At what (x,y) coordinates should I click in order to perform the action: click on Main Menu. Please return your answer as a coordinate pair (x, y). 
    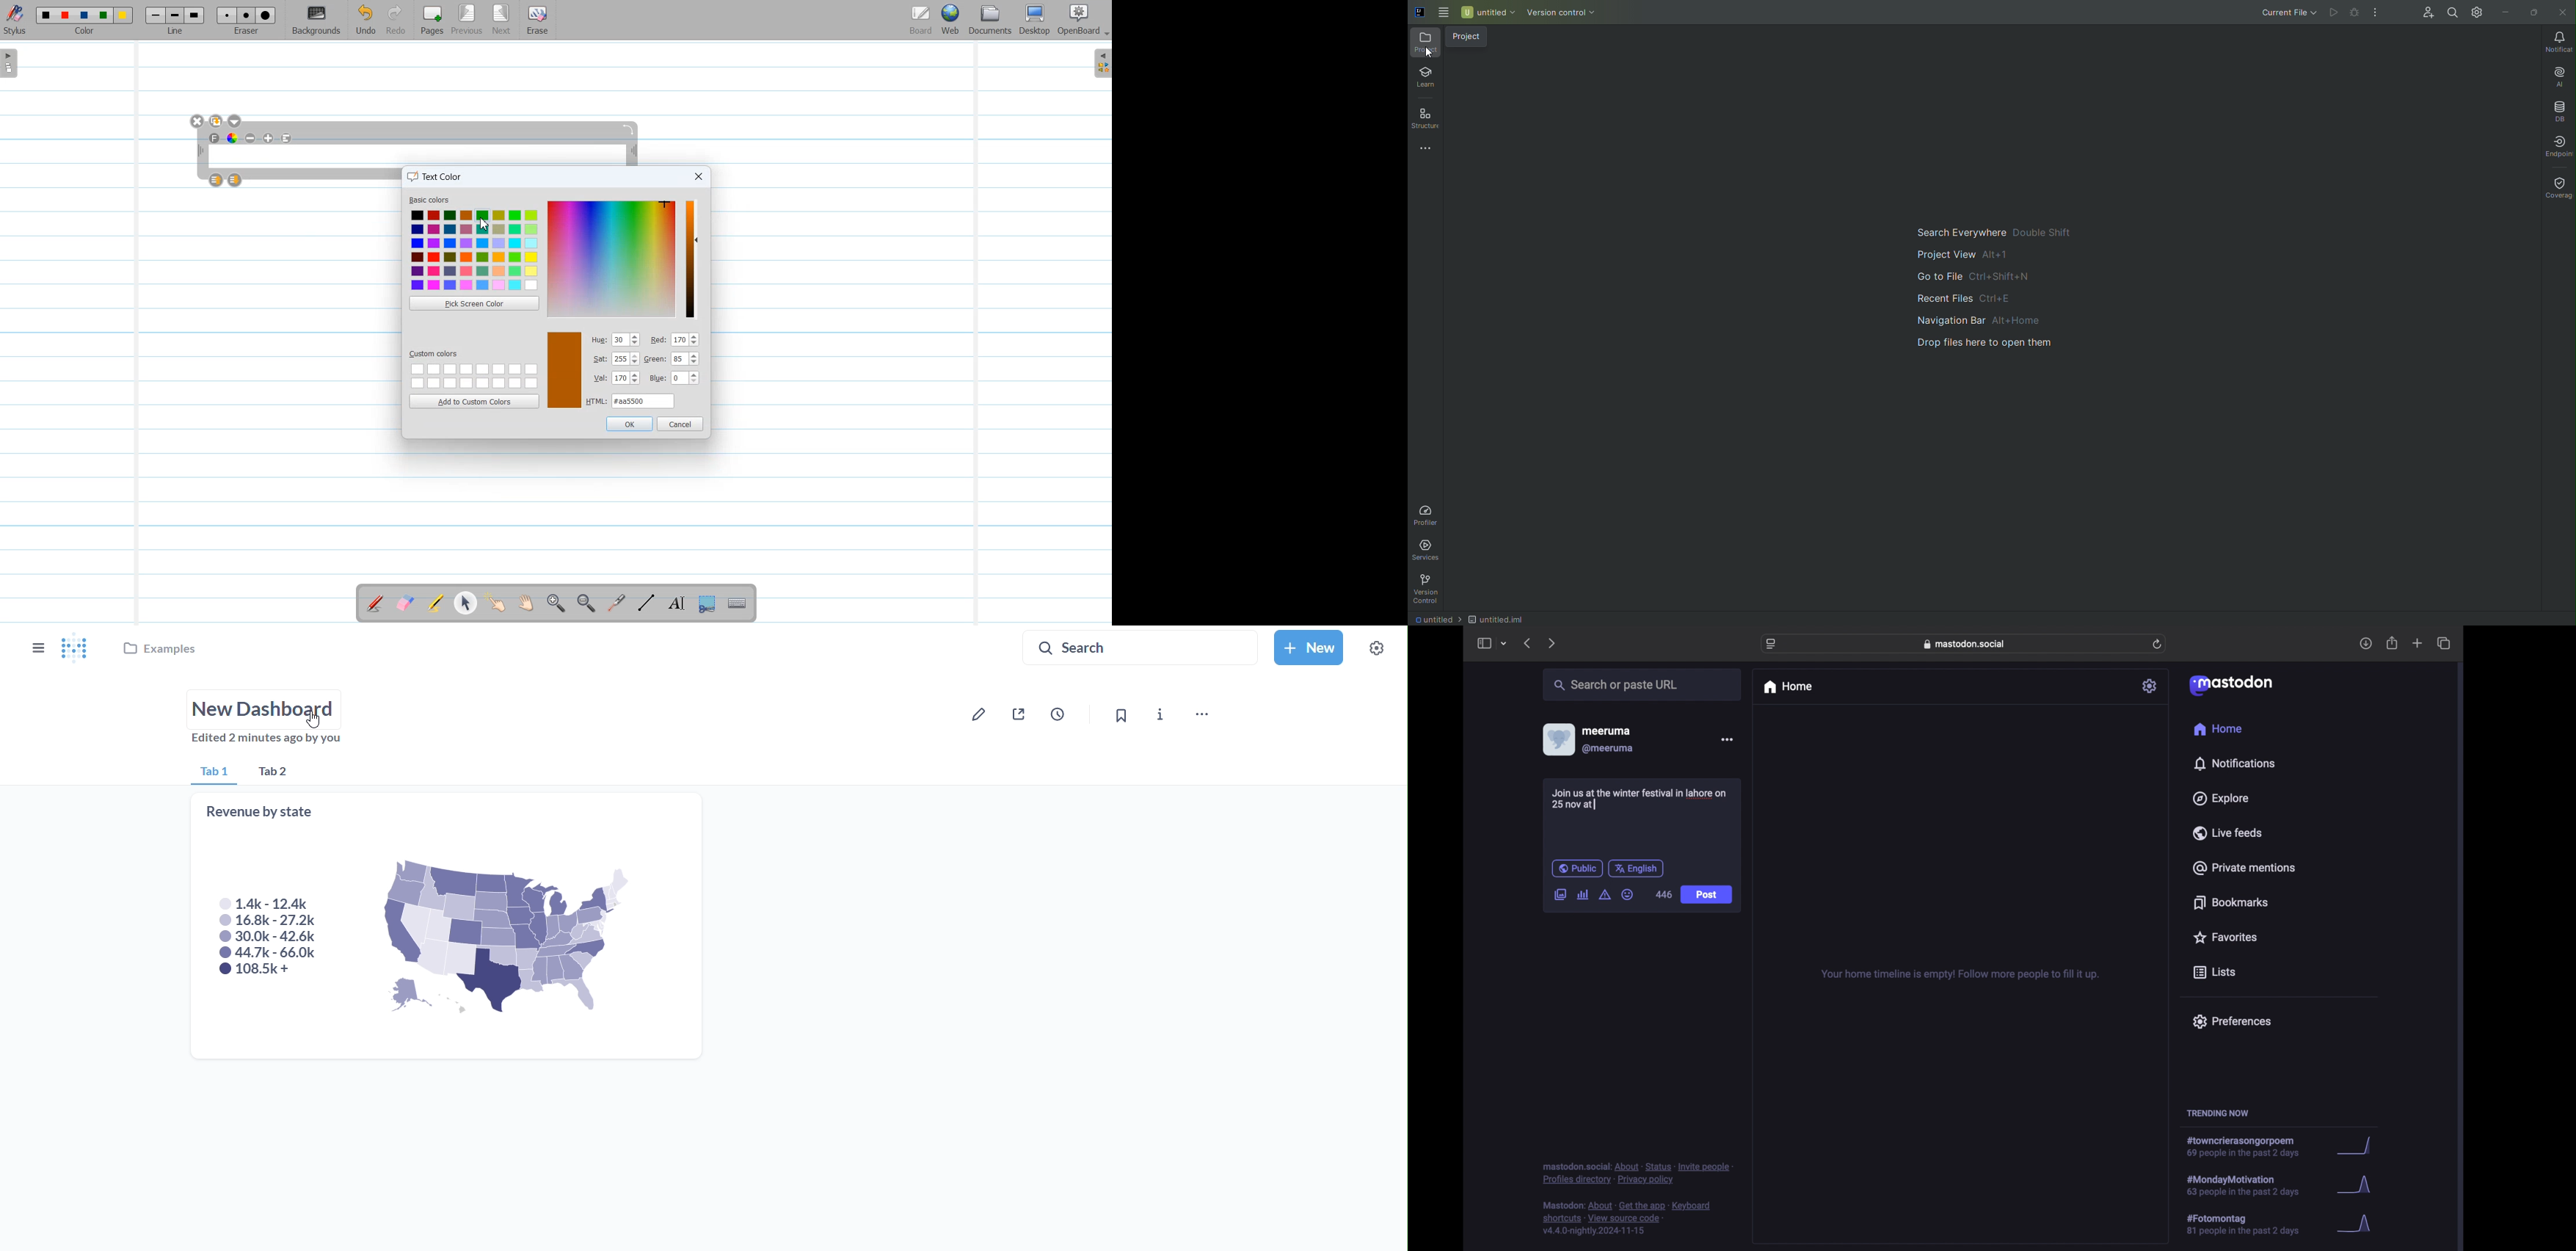
    Looking at the image, I should click on (1441, 13).